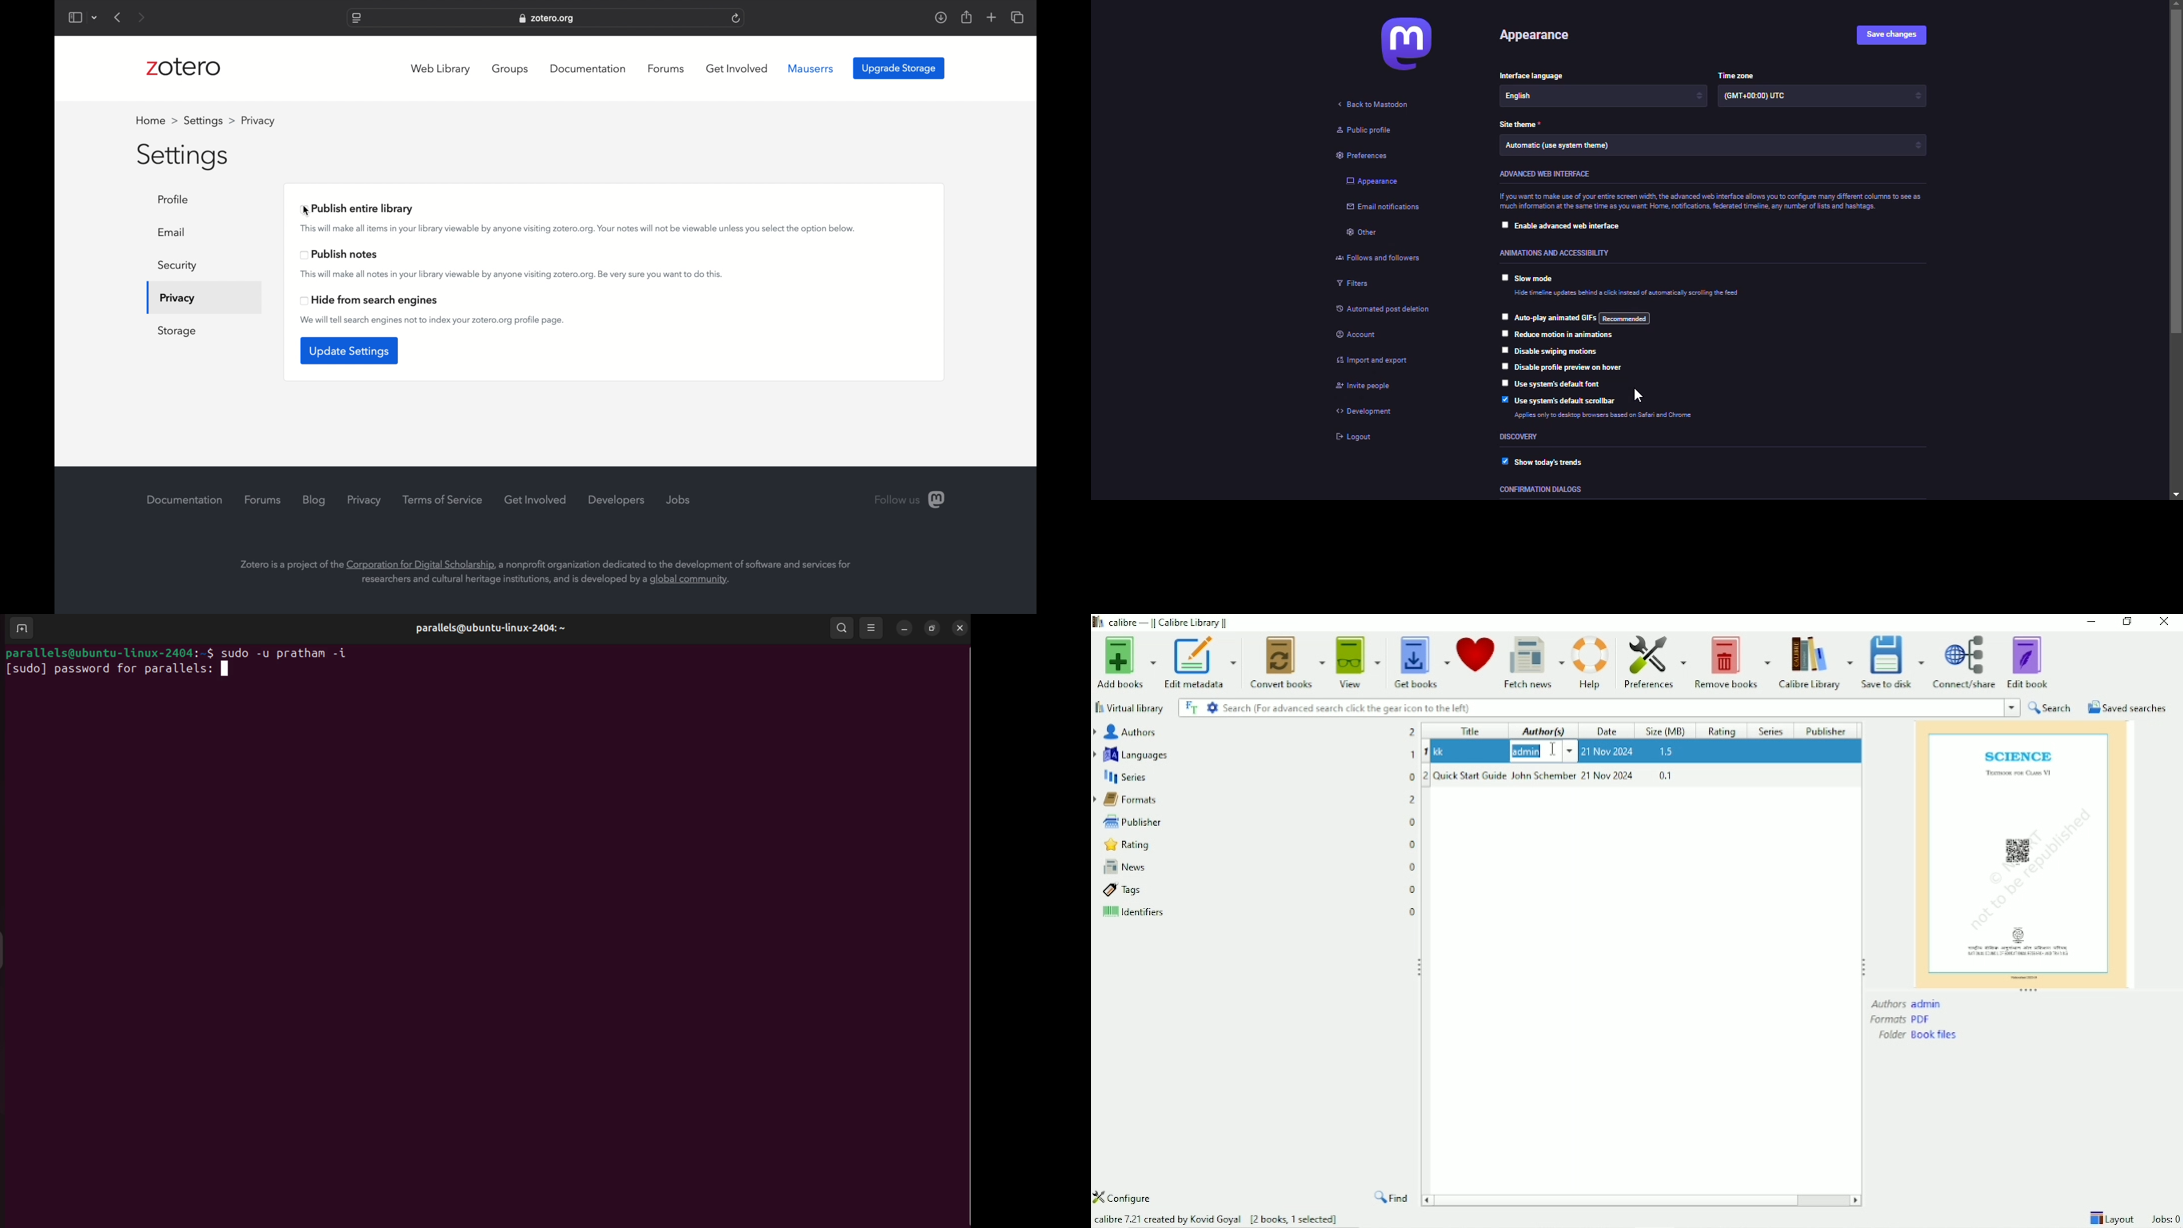 This screenshot has width=2184, height=1232. Describe the element at coordinates (1403, 309) in the screenshot. I see `automated post deletion` at that location.